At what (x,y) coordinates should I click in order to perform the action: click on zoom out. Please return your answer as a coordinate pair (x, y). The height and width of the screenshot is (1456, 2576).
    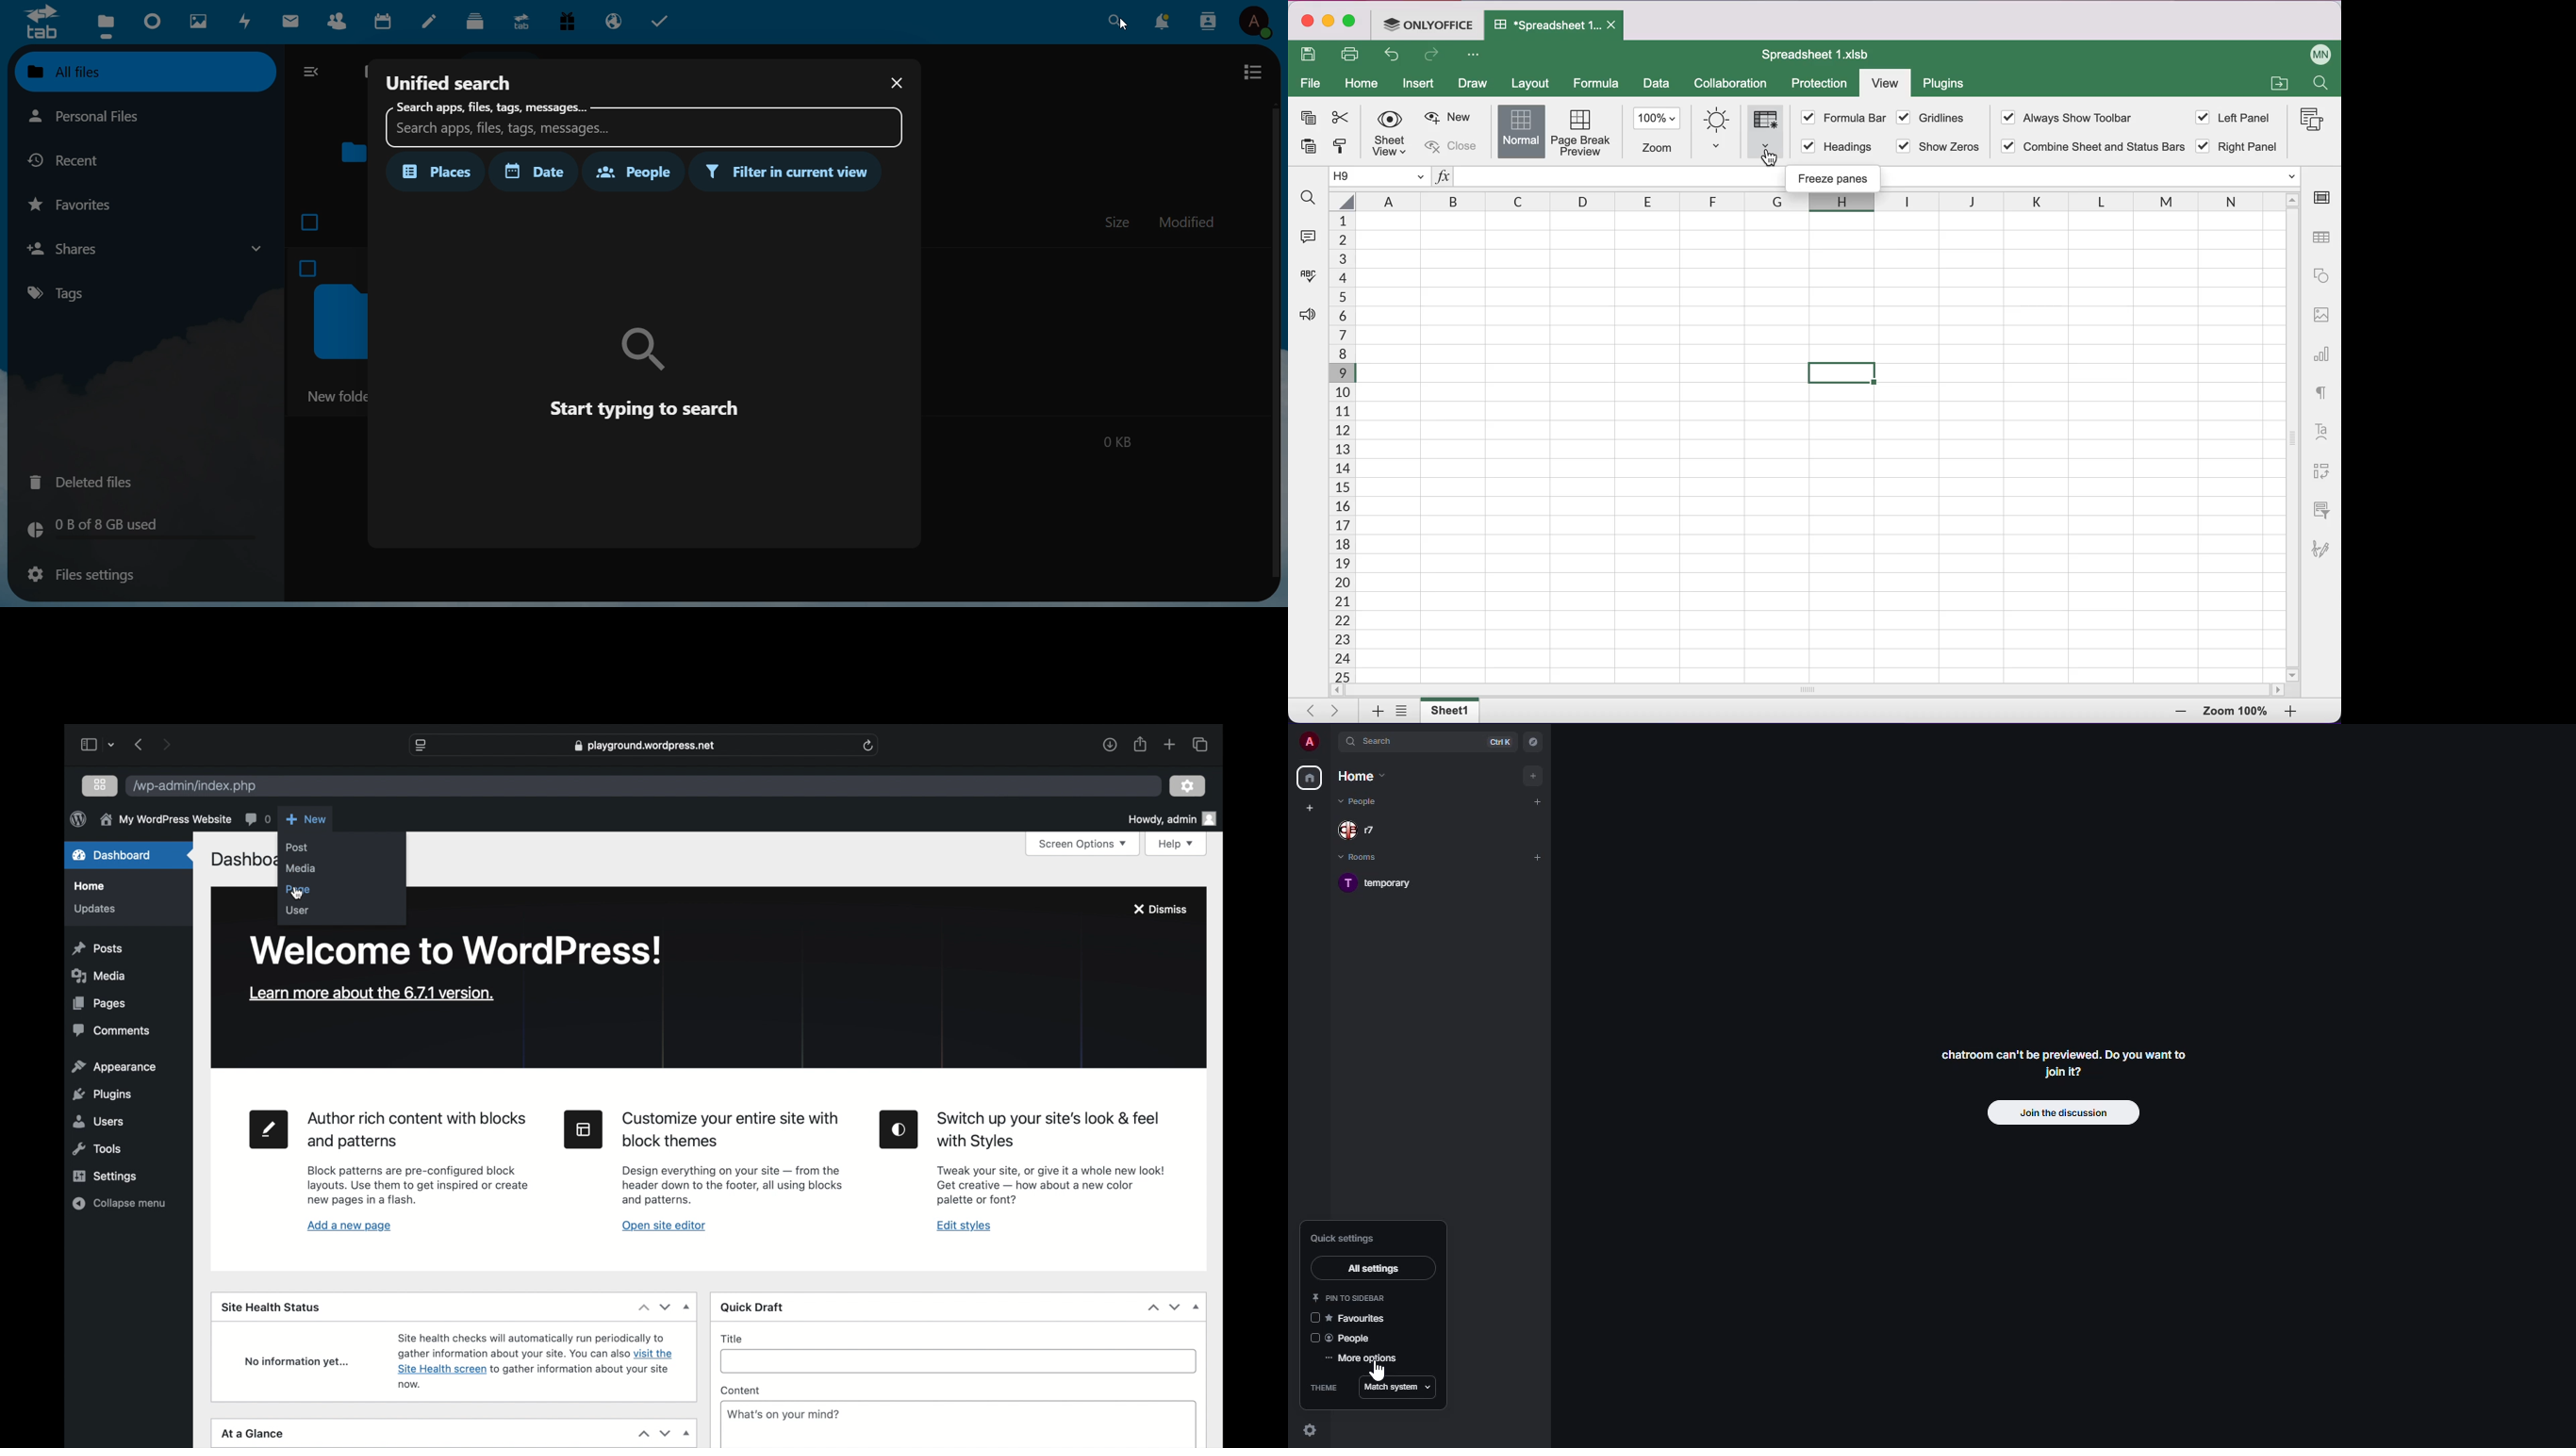
    Looking at the image, I should click on (2301, 713).